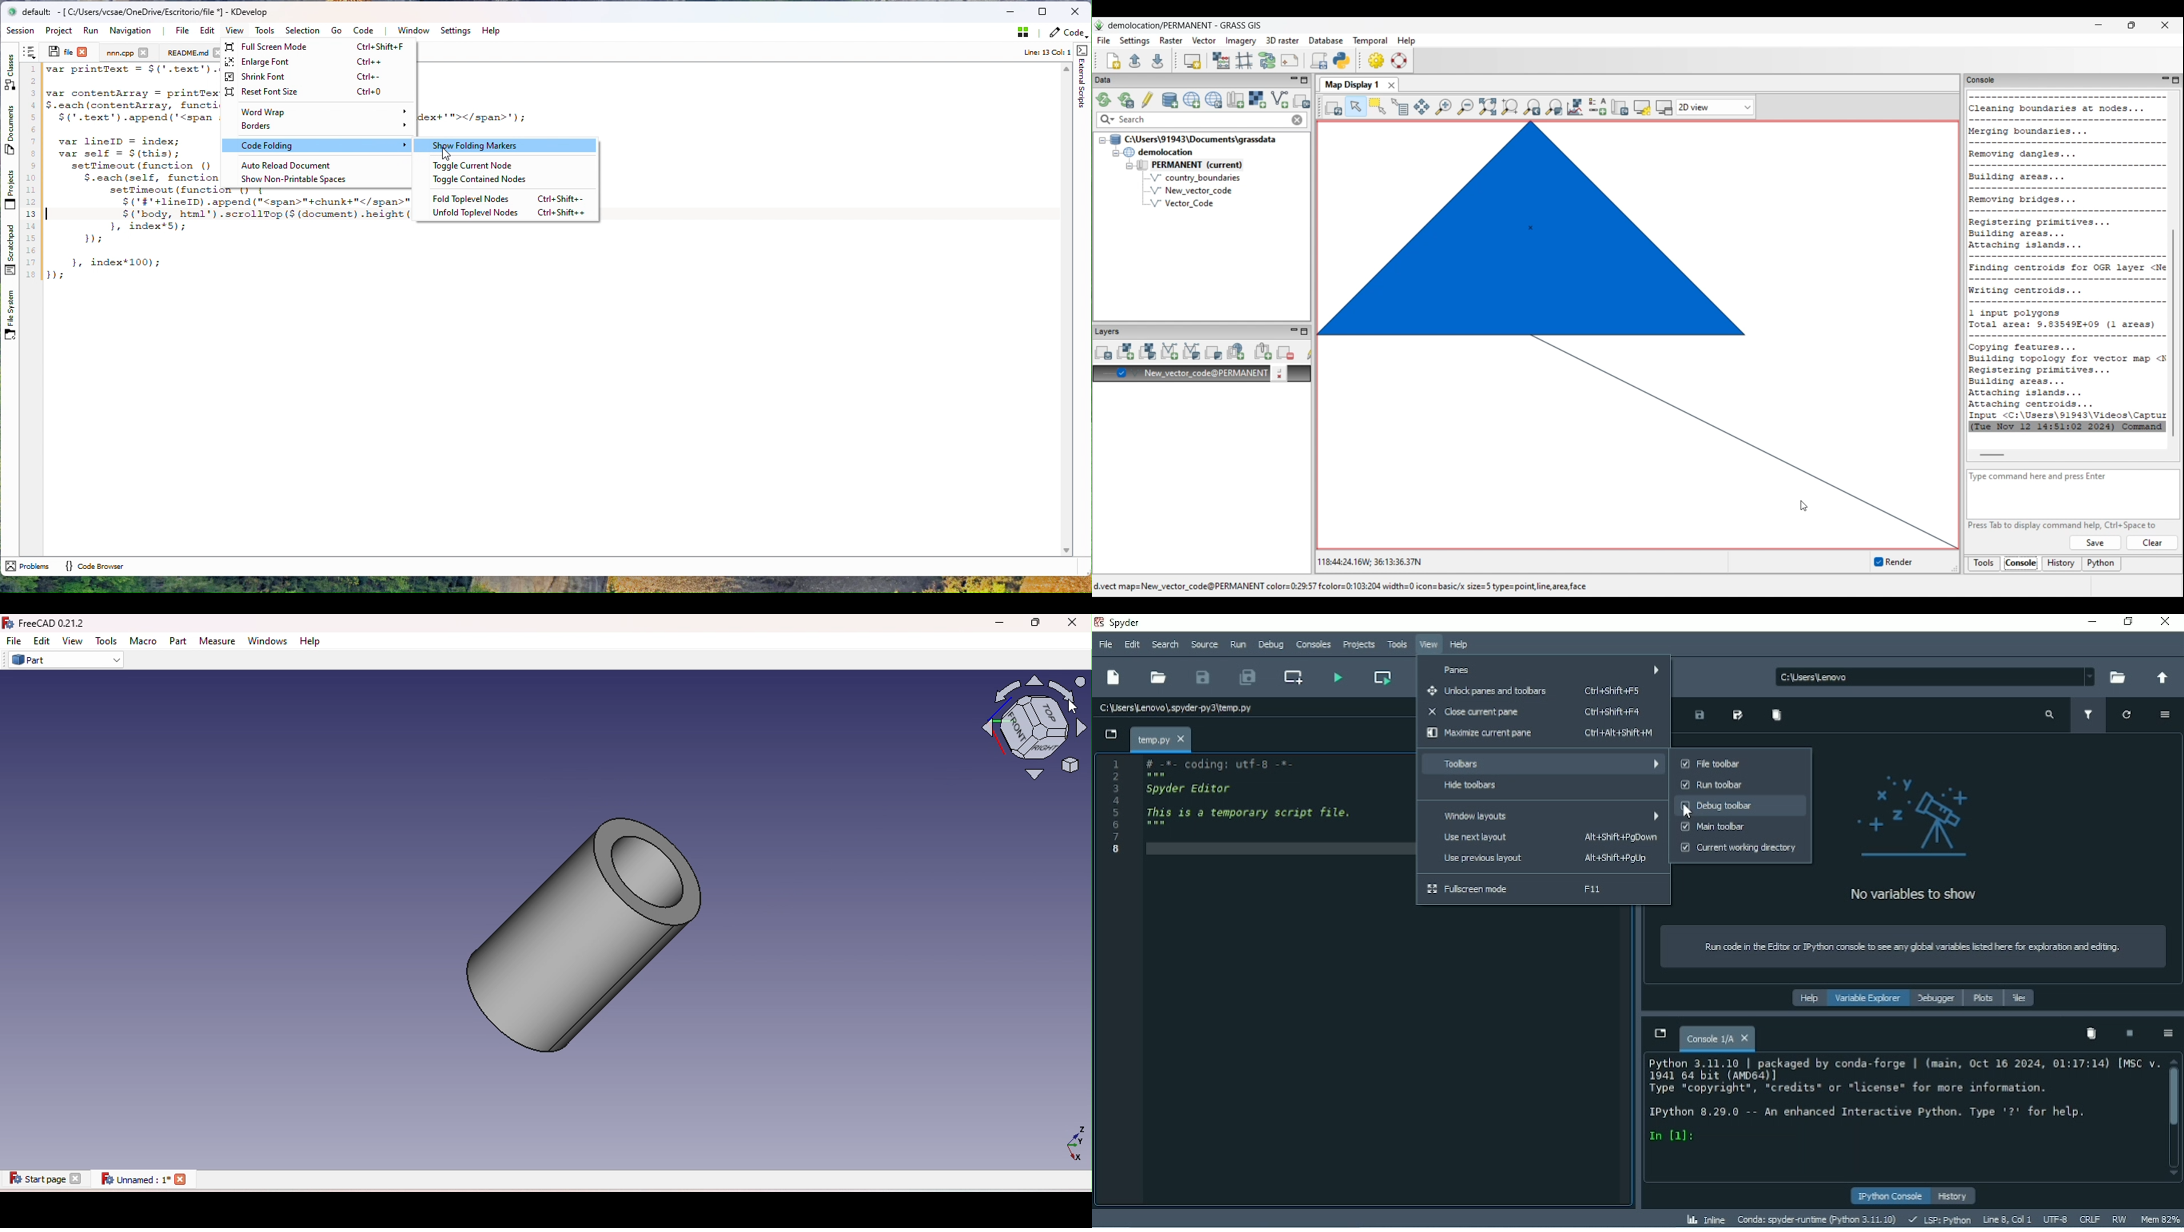  Describe the element at coordinates (1250, 812) in the screenshot. I see `This is a temporary script file.` at that location.